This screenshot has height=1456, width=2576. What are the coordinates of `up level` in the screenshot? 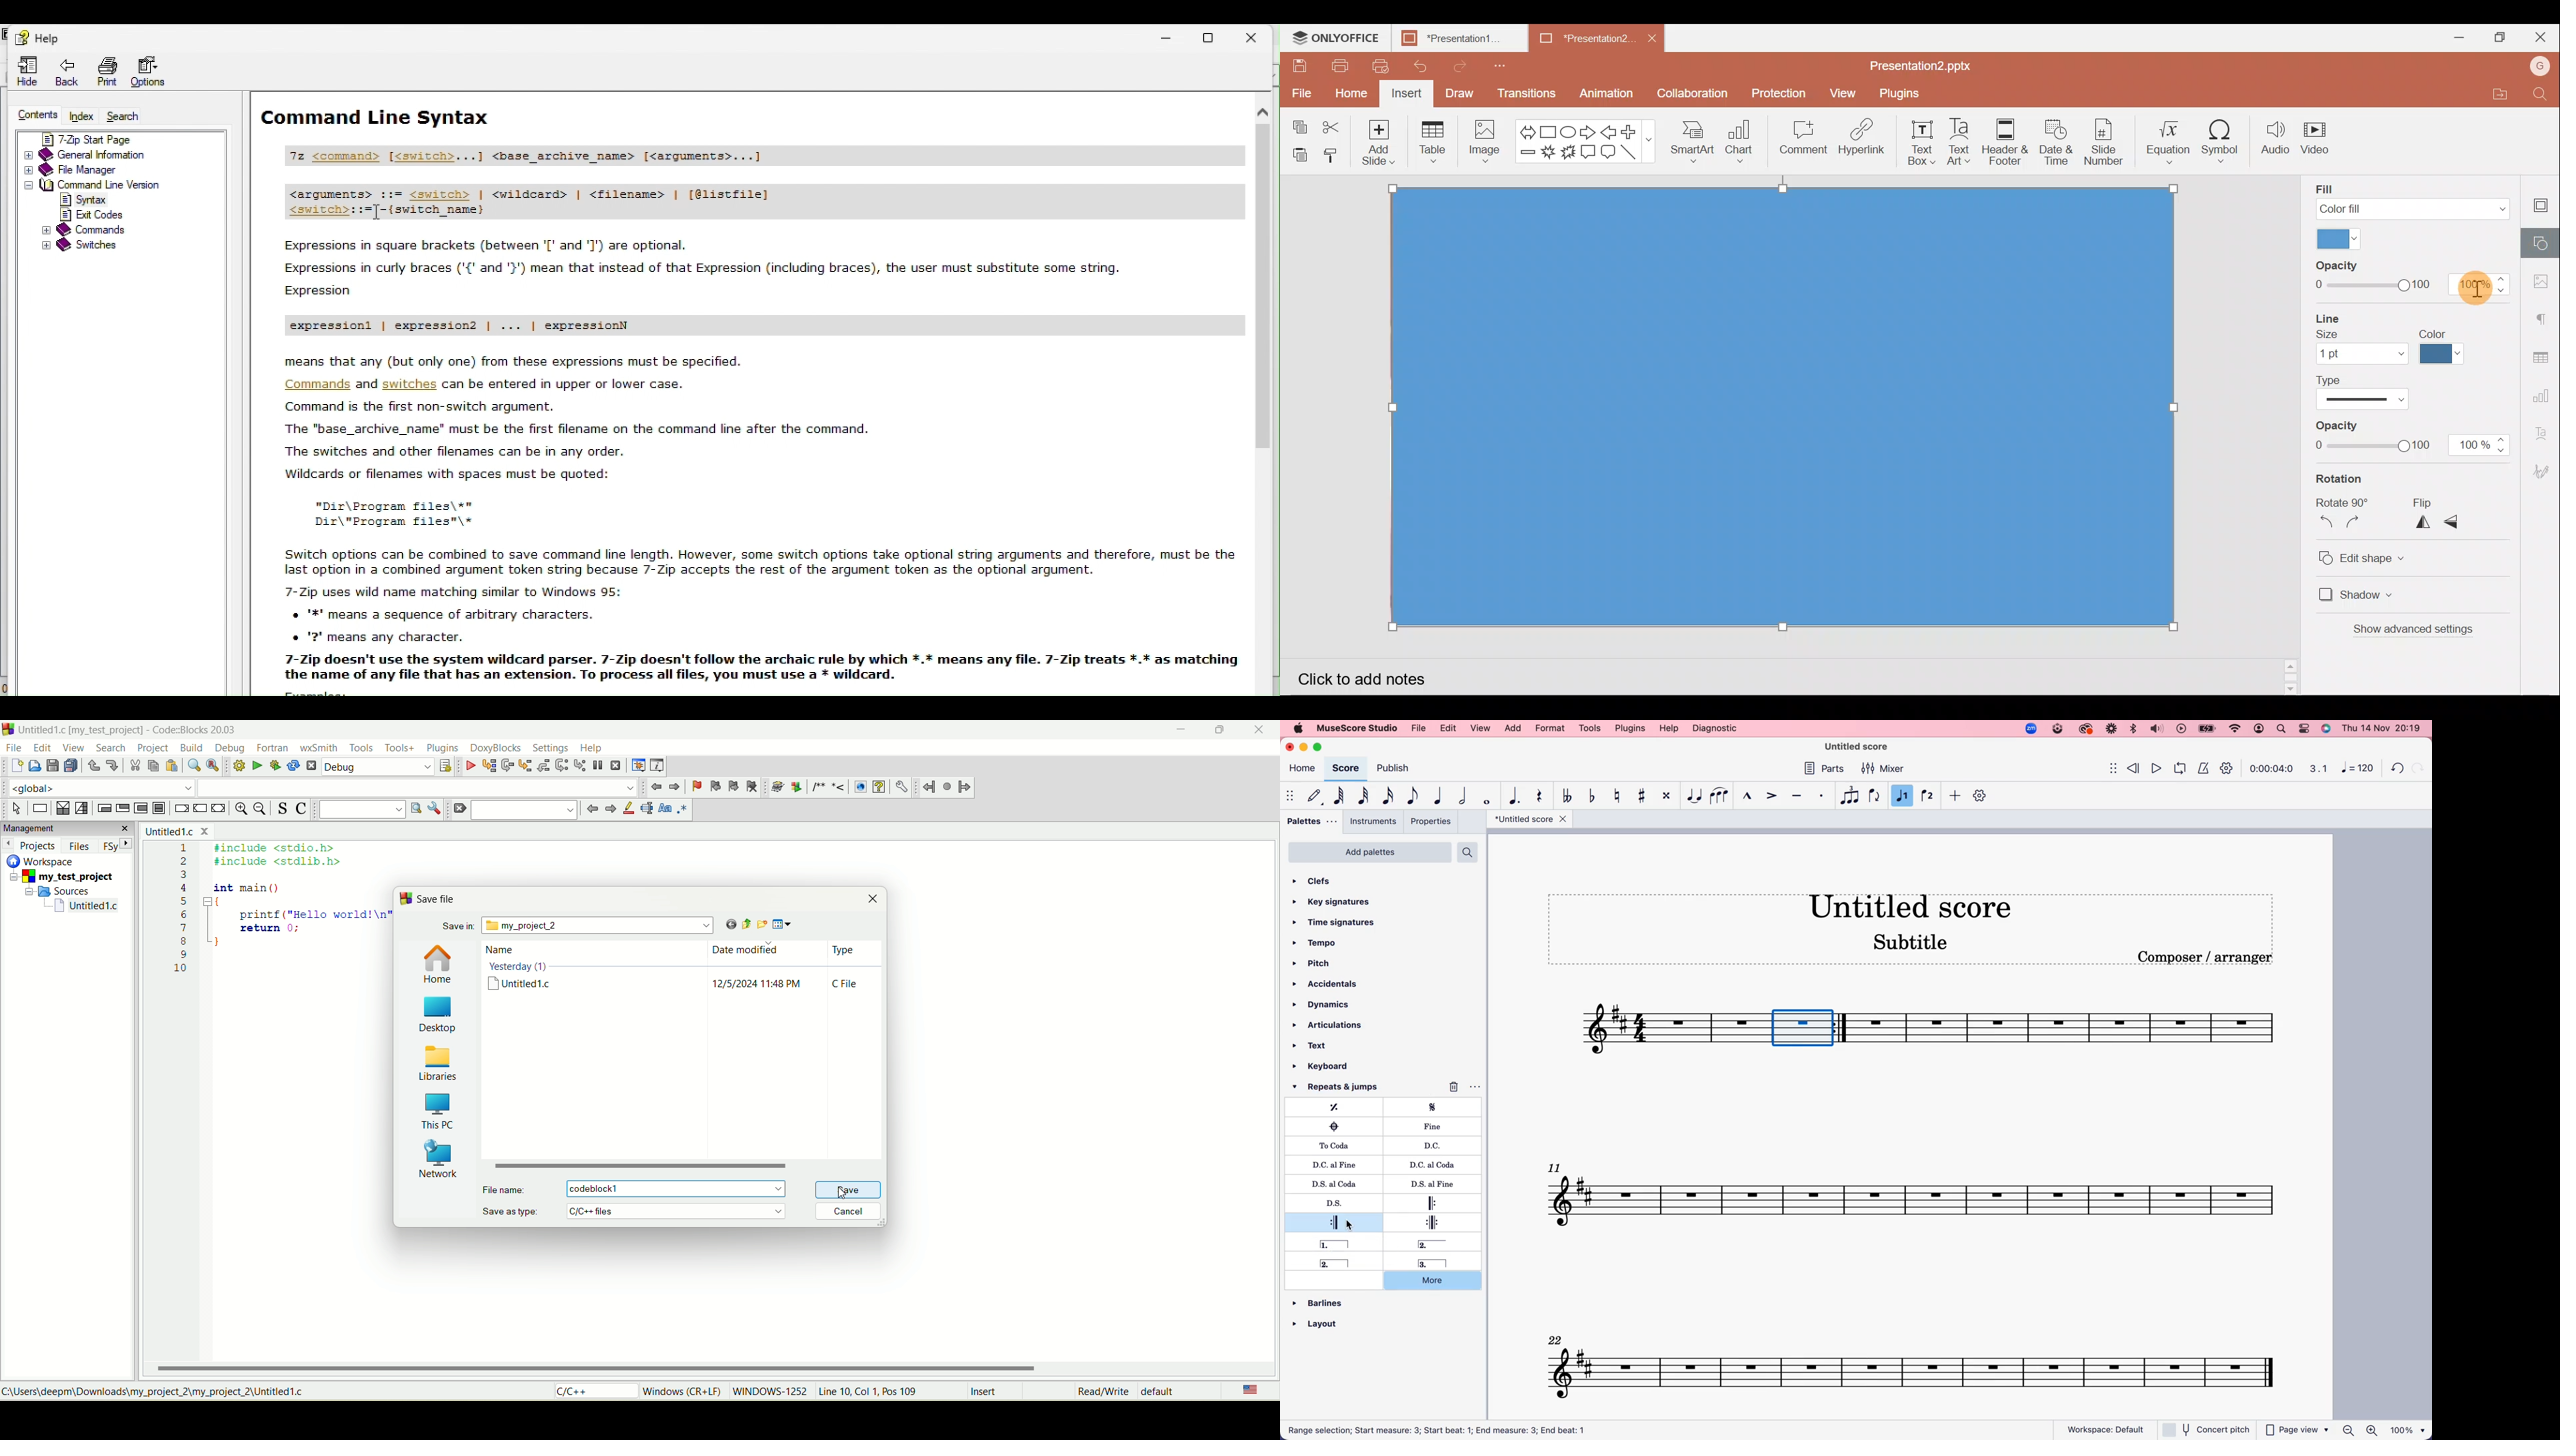 It's located at (743, 924).